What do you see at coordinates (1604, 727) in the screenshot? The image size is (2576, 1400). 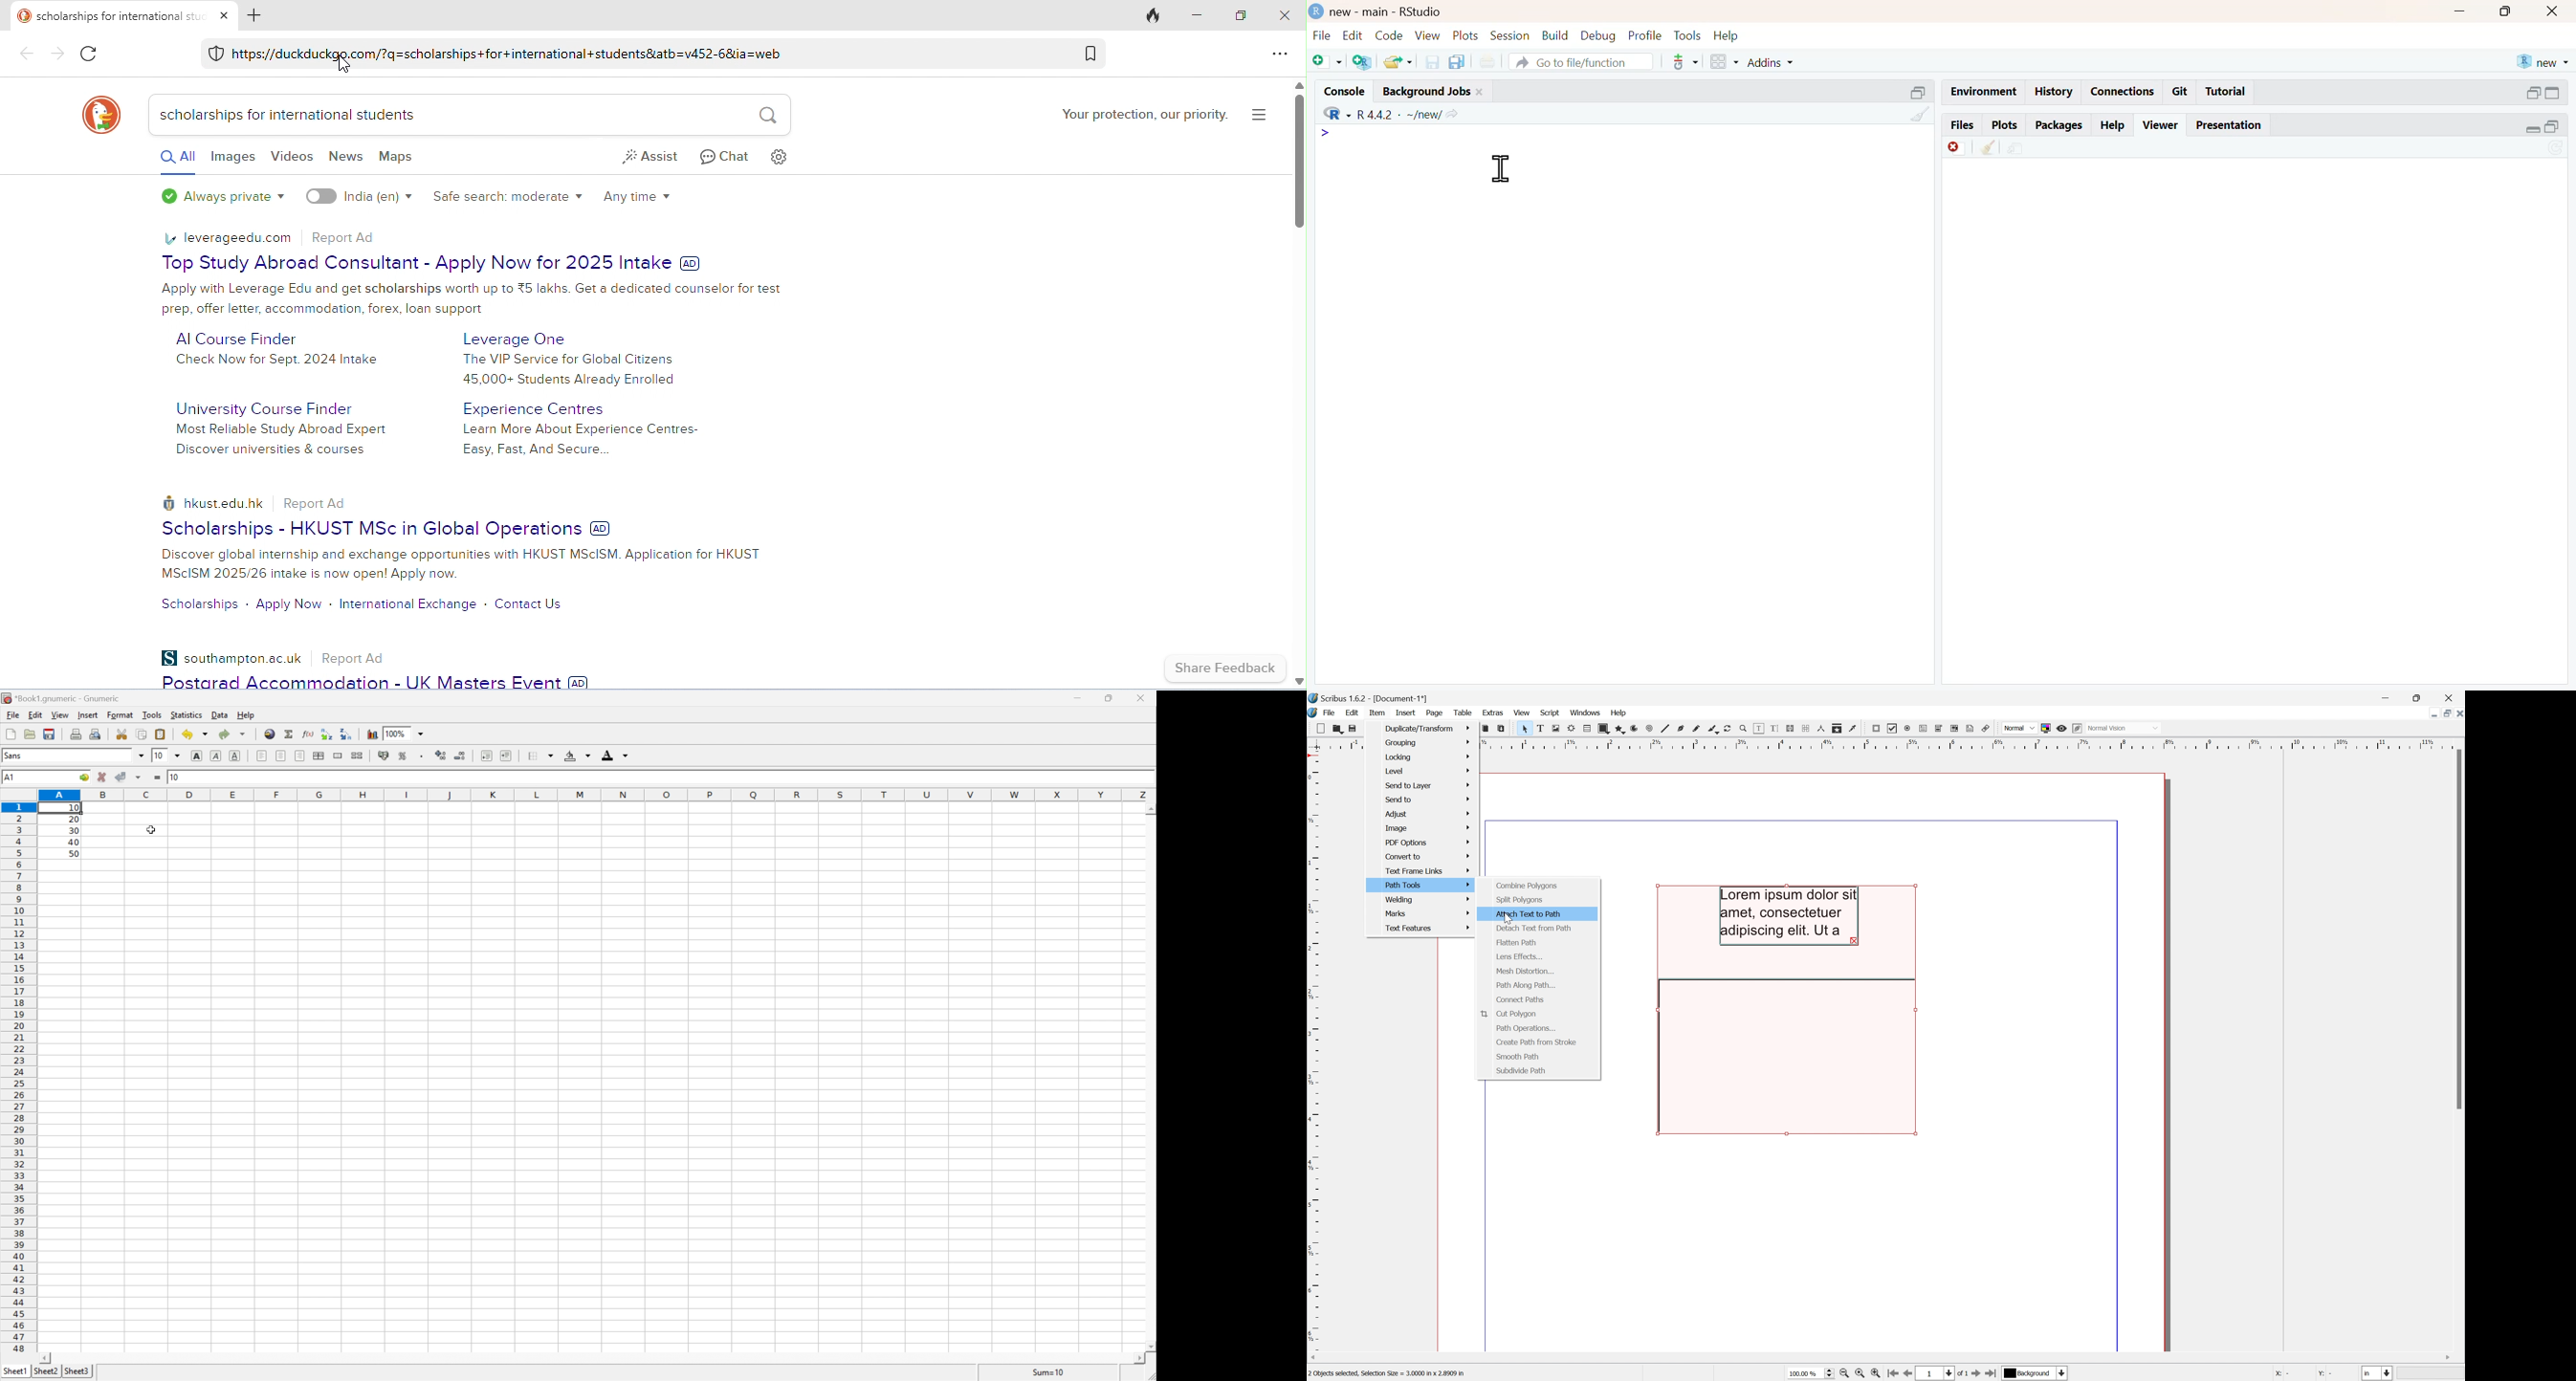 I see `Shape` at bounding box center [1604, 727].